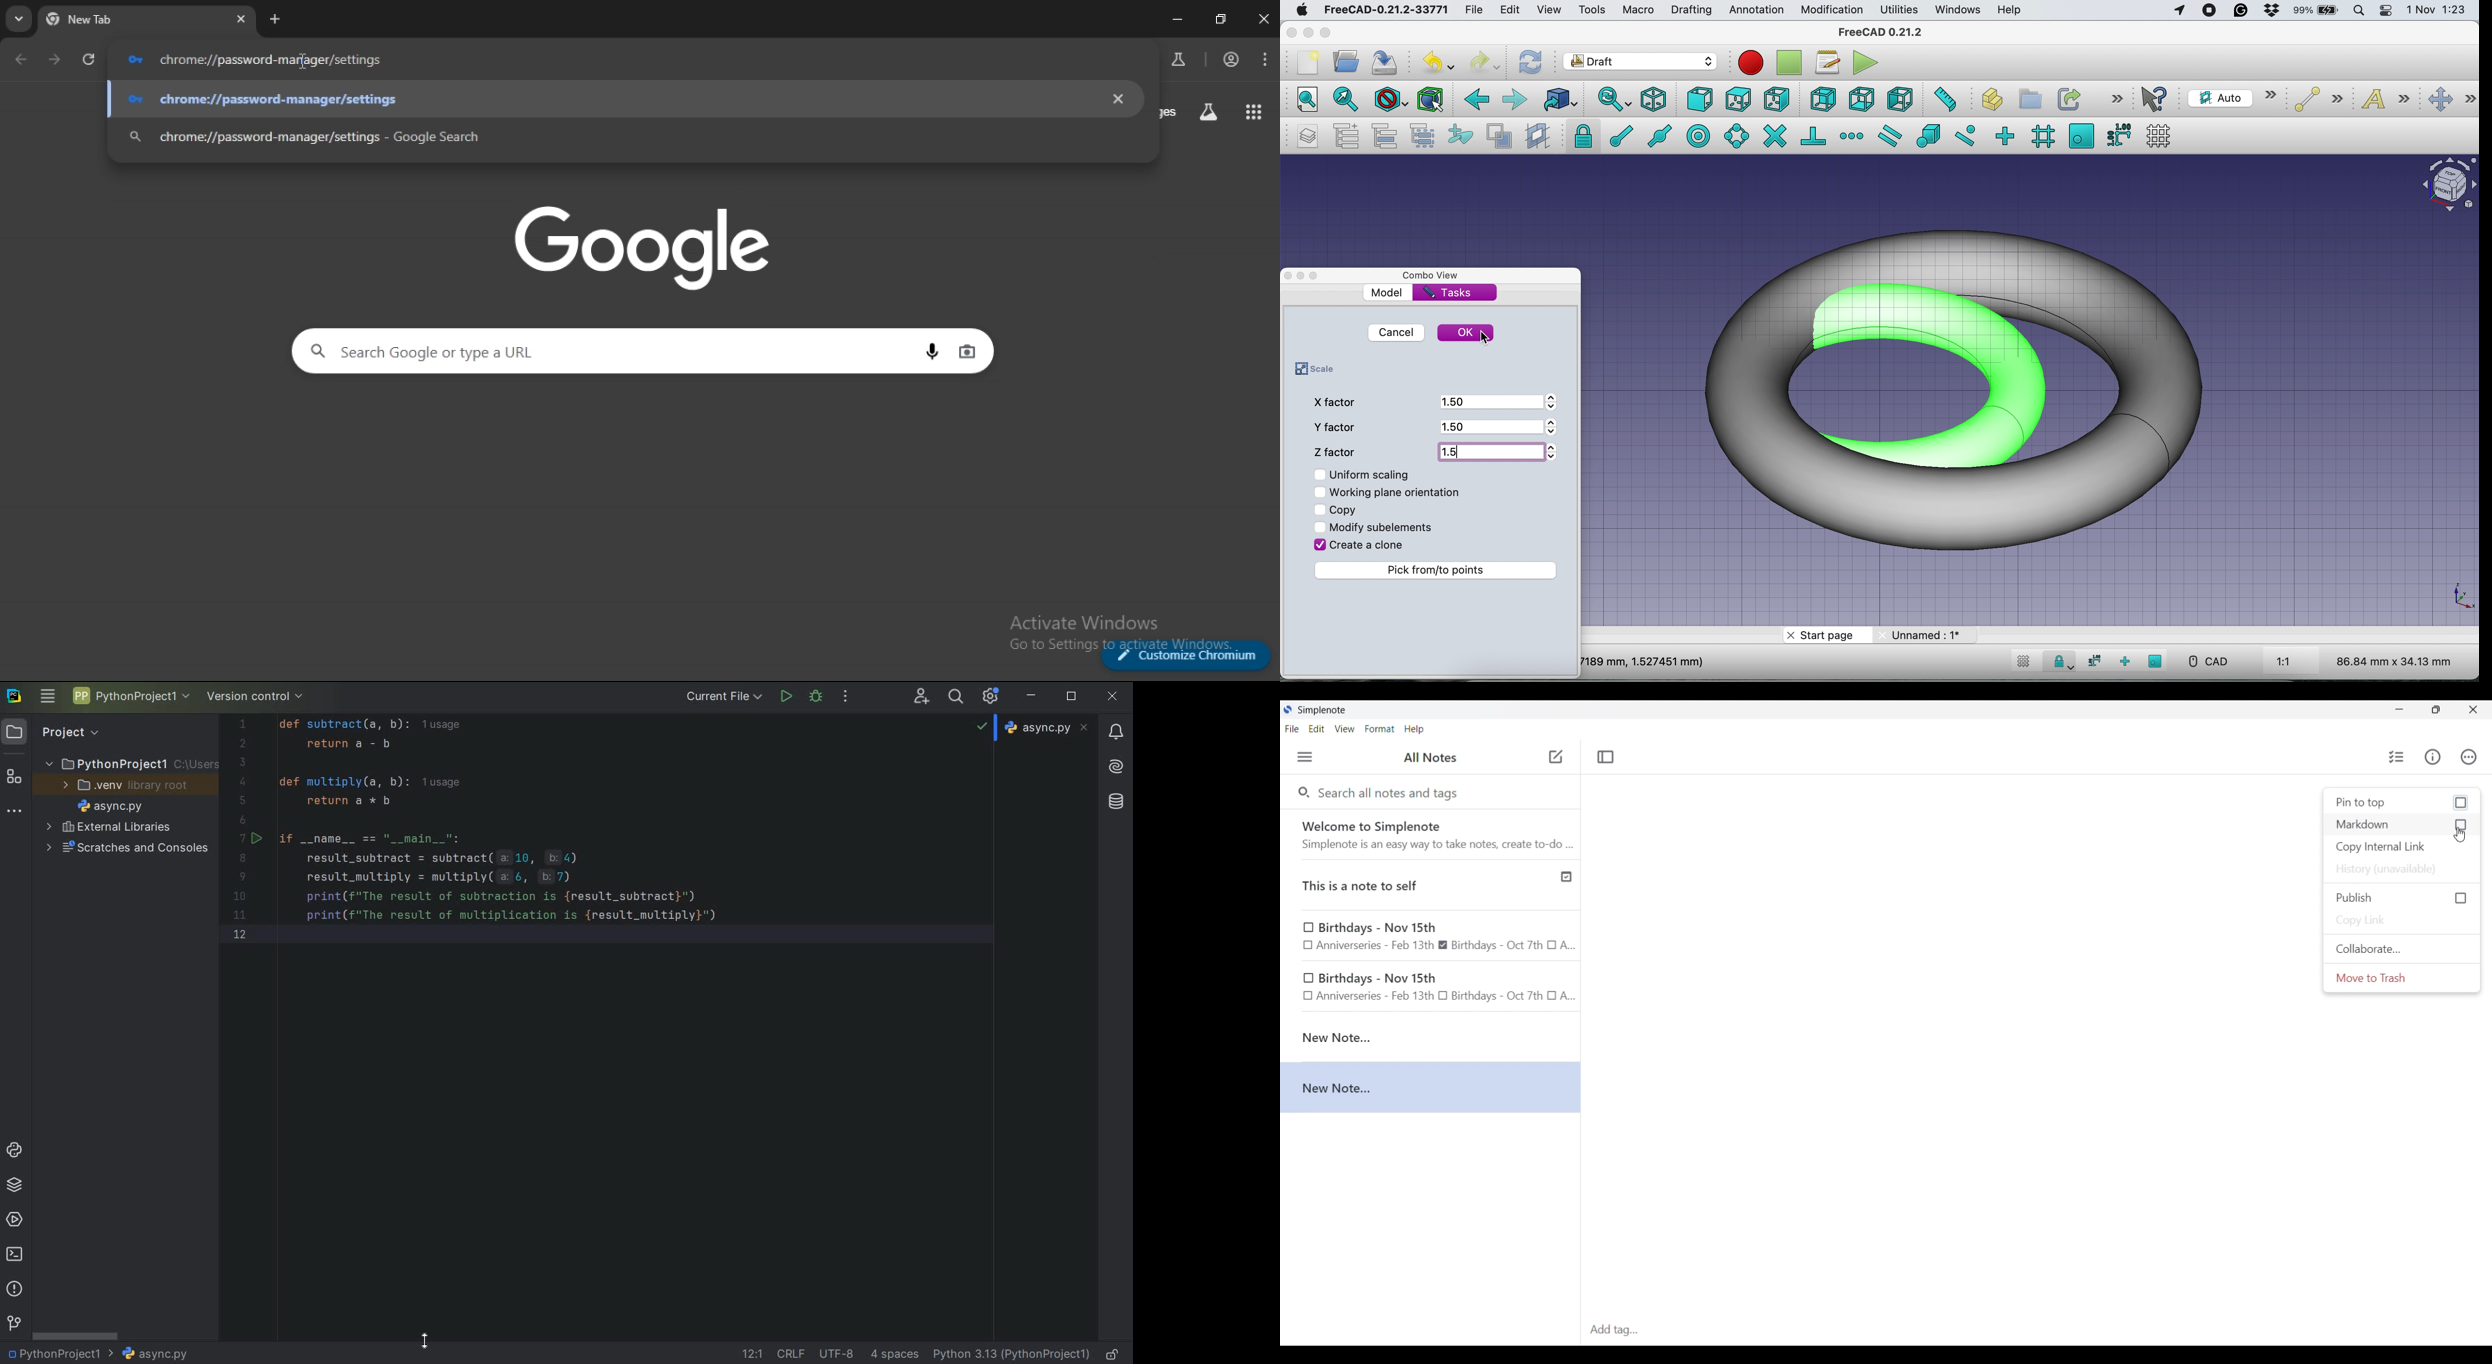  I want to click on snap near, so click(1966, 135).